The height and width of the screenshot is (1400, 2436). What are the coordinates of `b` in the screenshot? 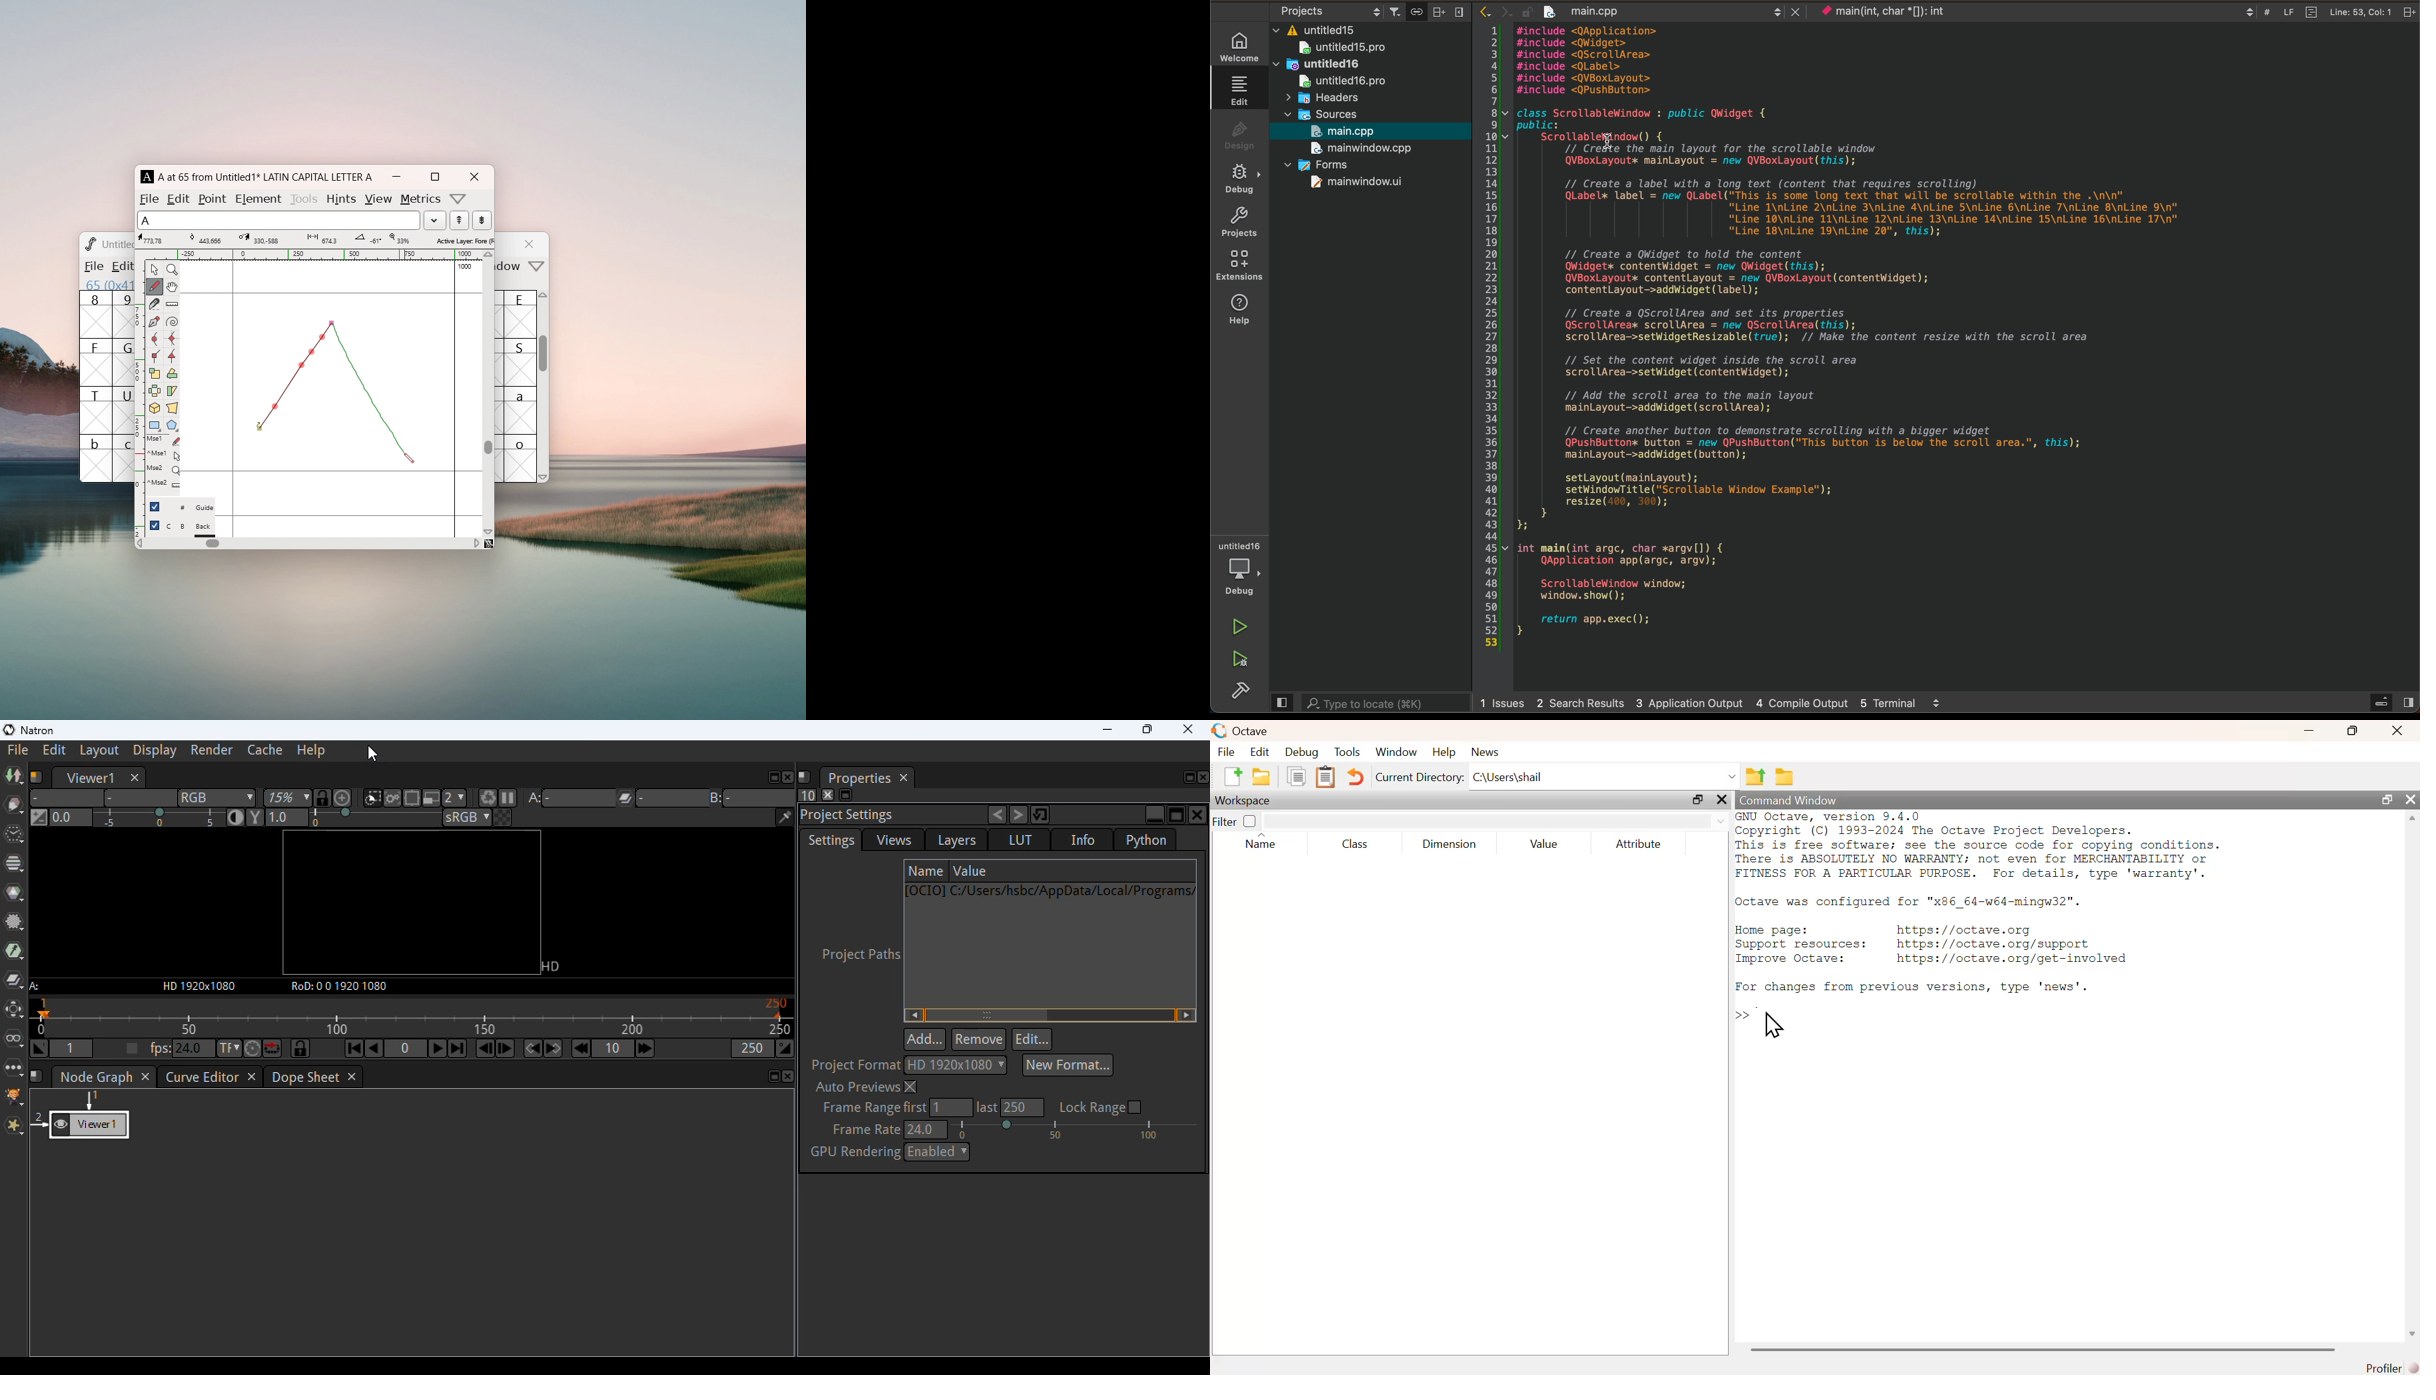 It's located at (96, 458).